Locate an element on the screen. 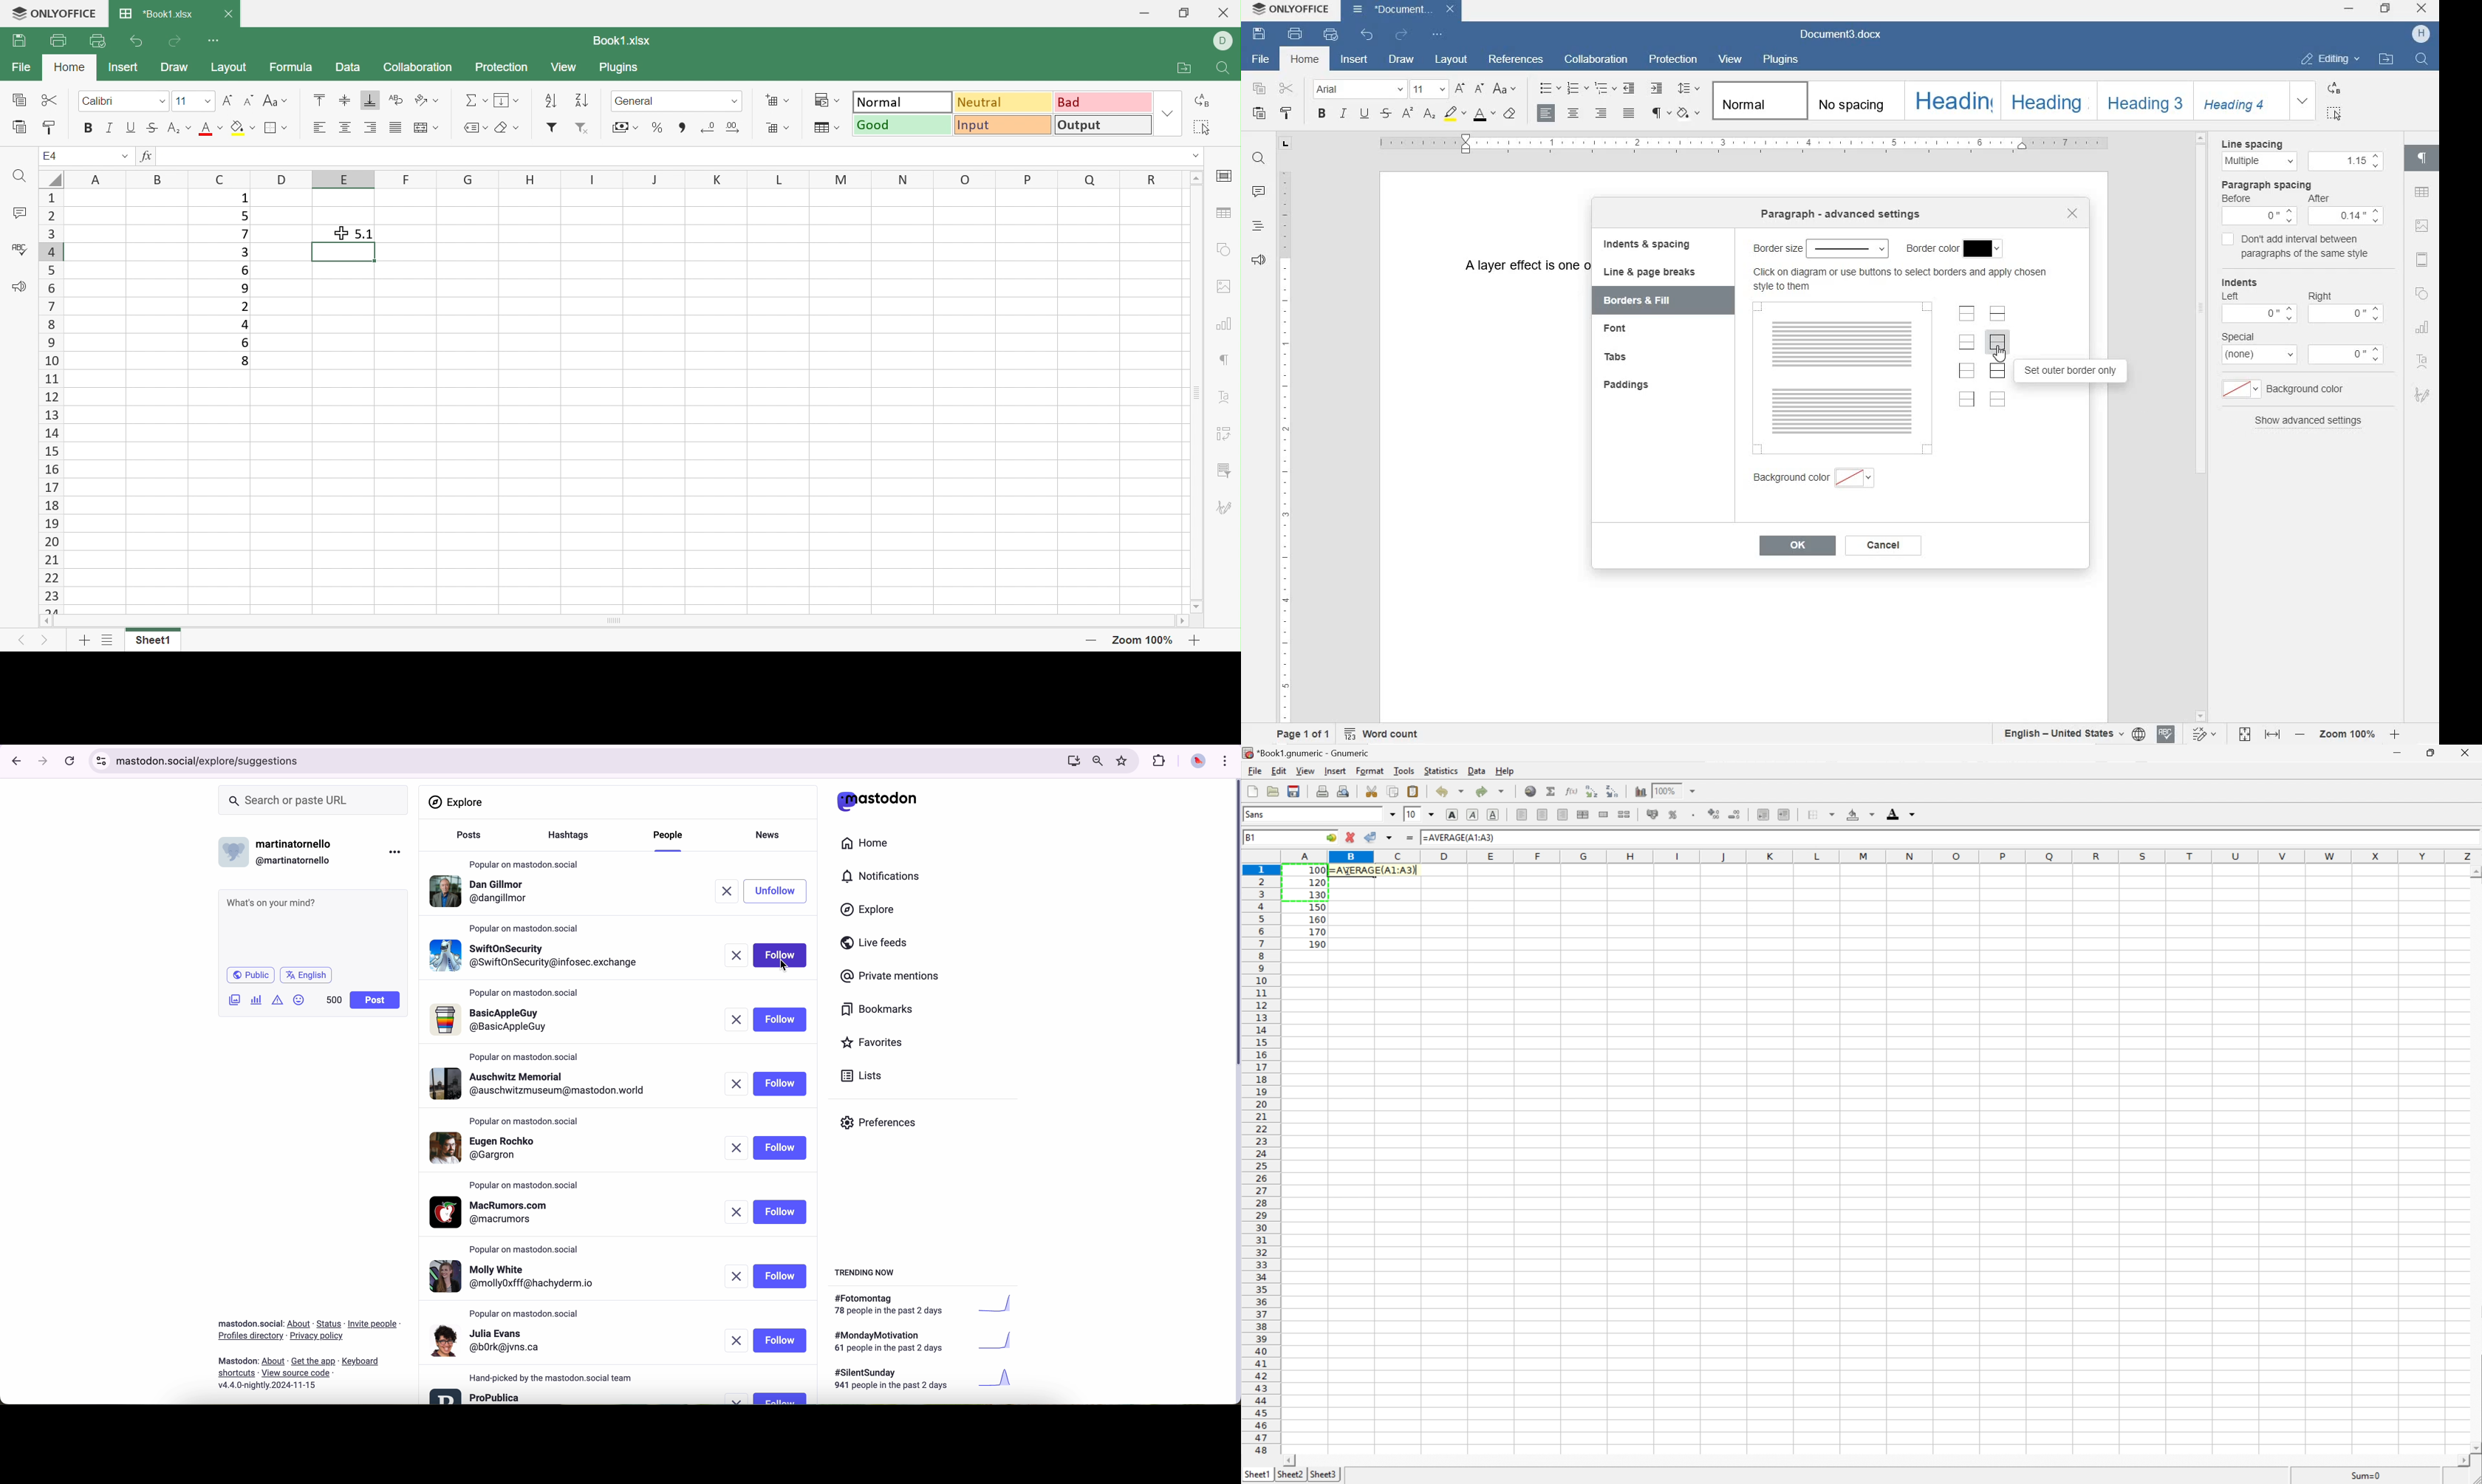 This screenshot has height=1484, width=2492. Feedback & Support is located at coordinates (19, 289).